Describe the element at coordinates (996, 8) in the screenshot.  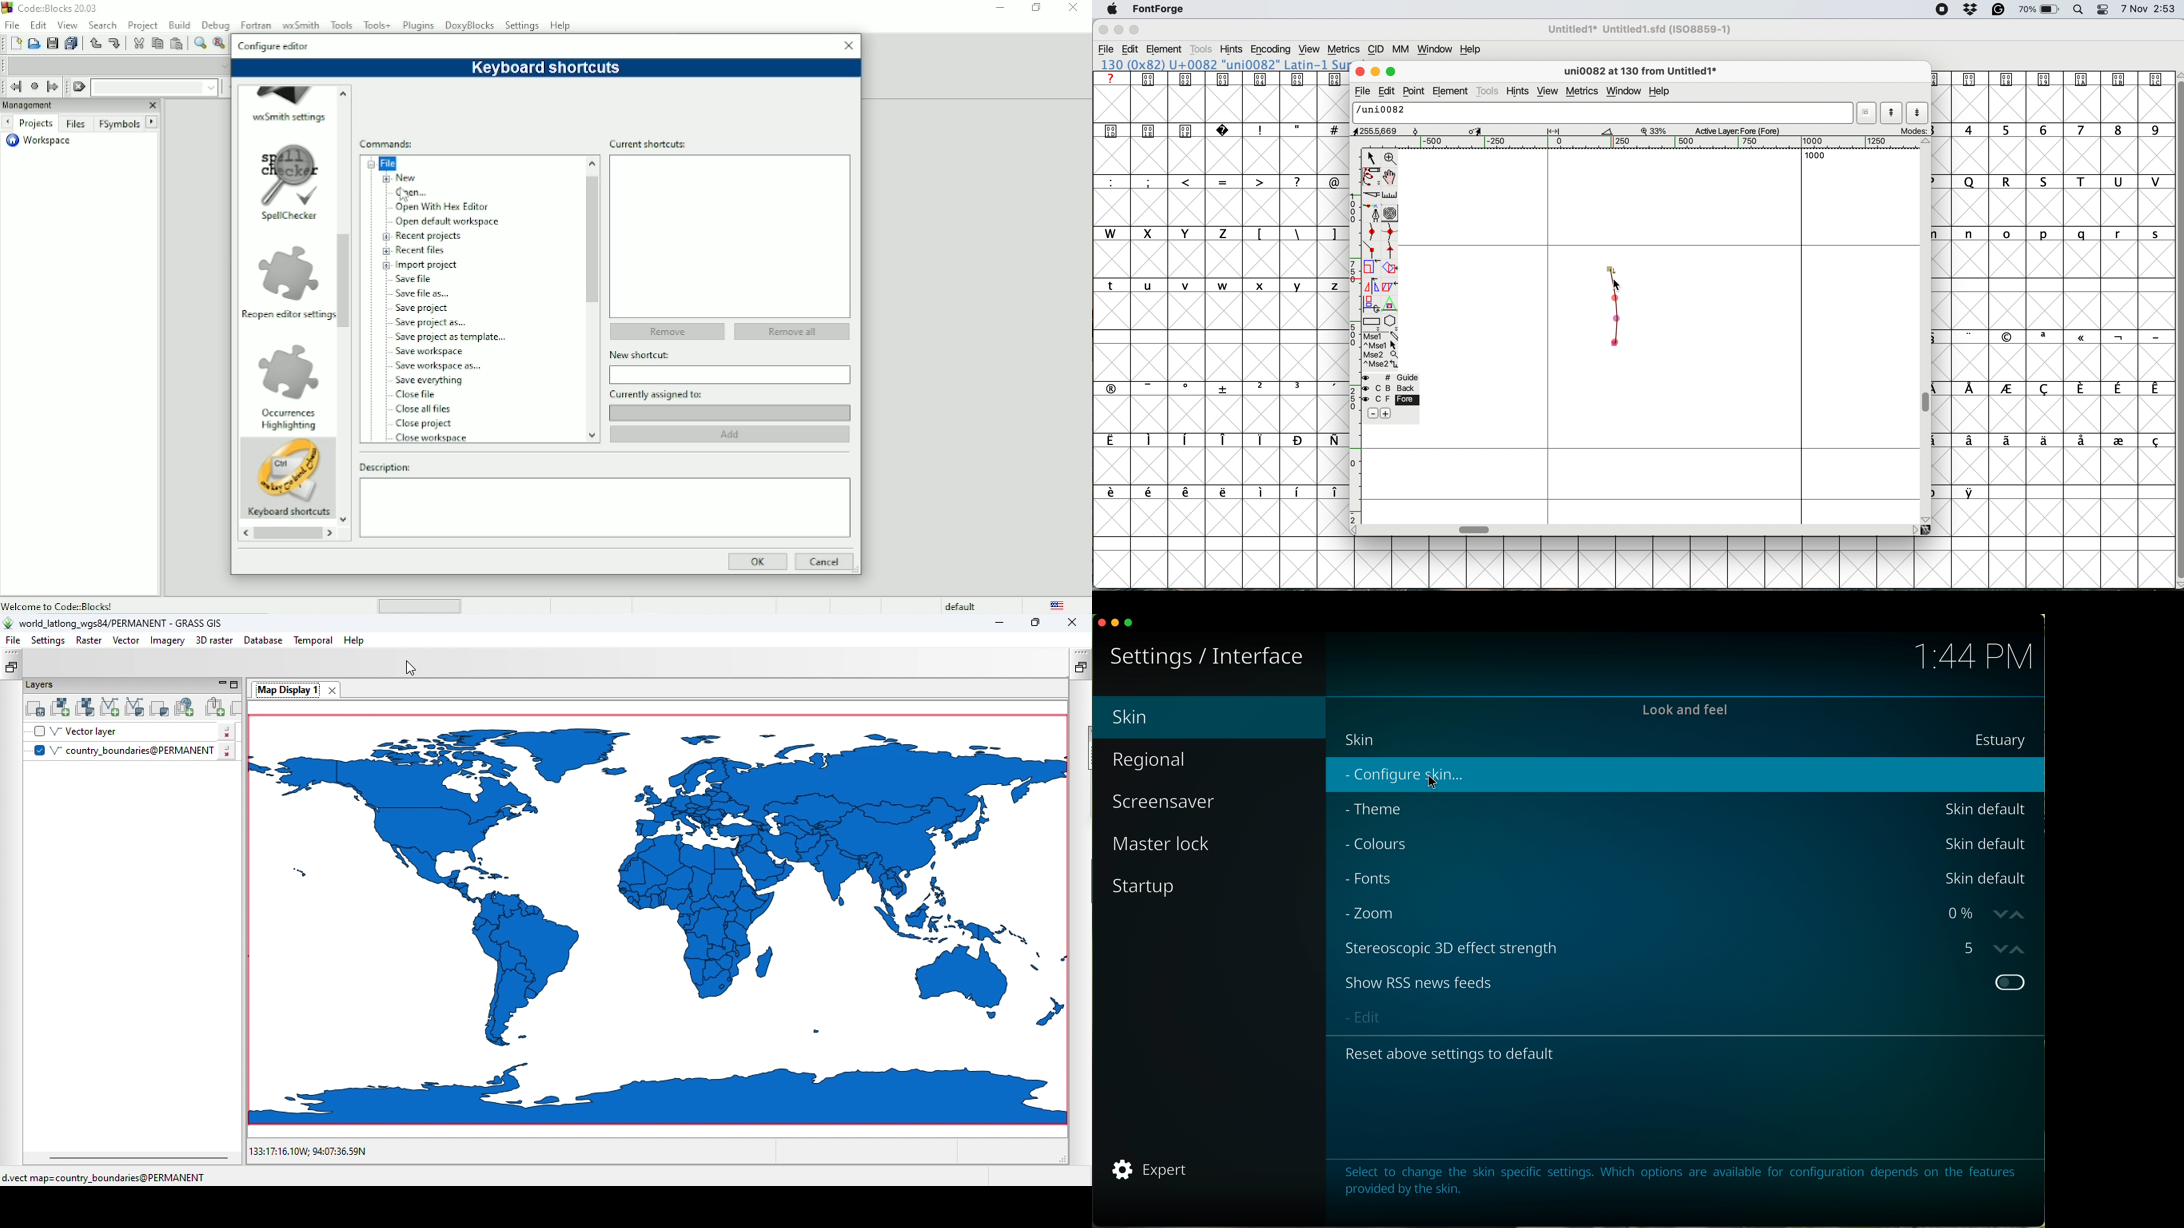
I see `Minimize` at that location.